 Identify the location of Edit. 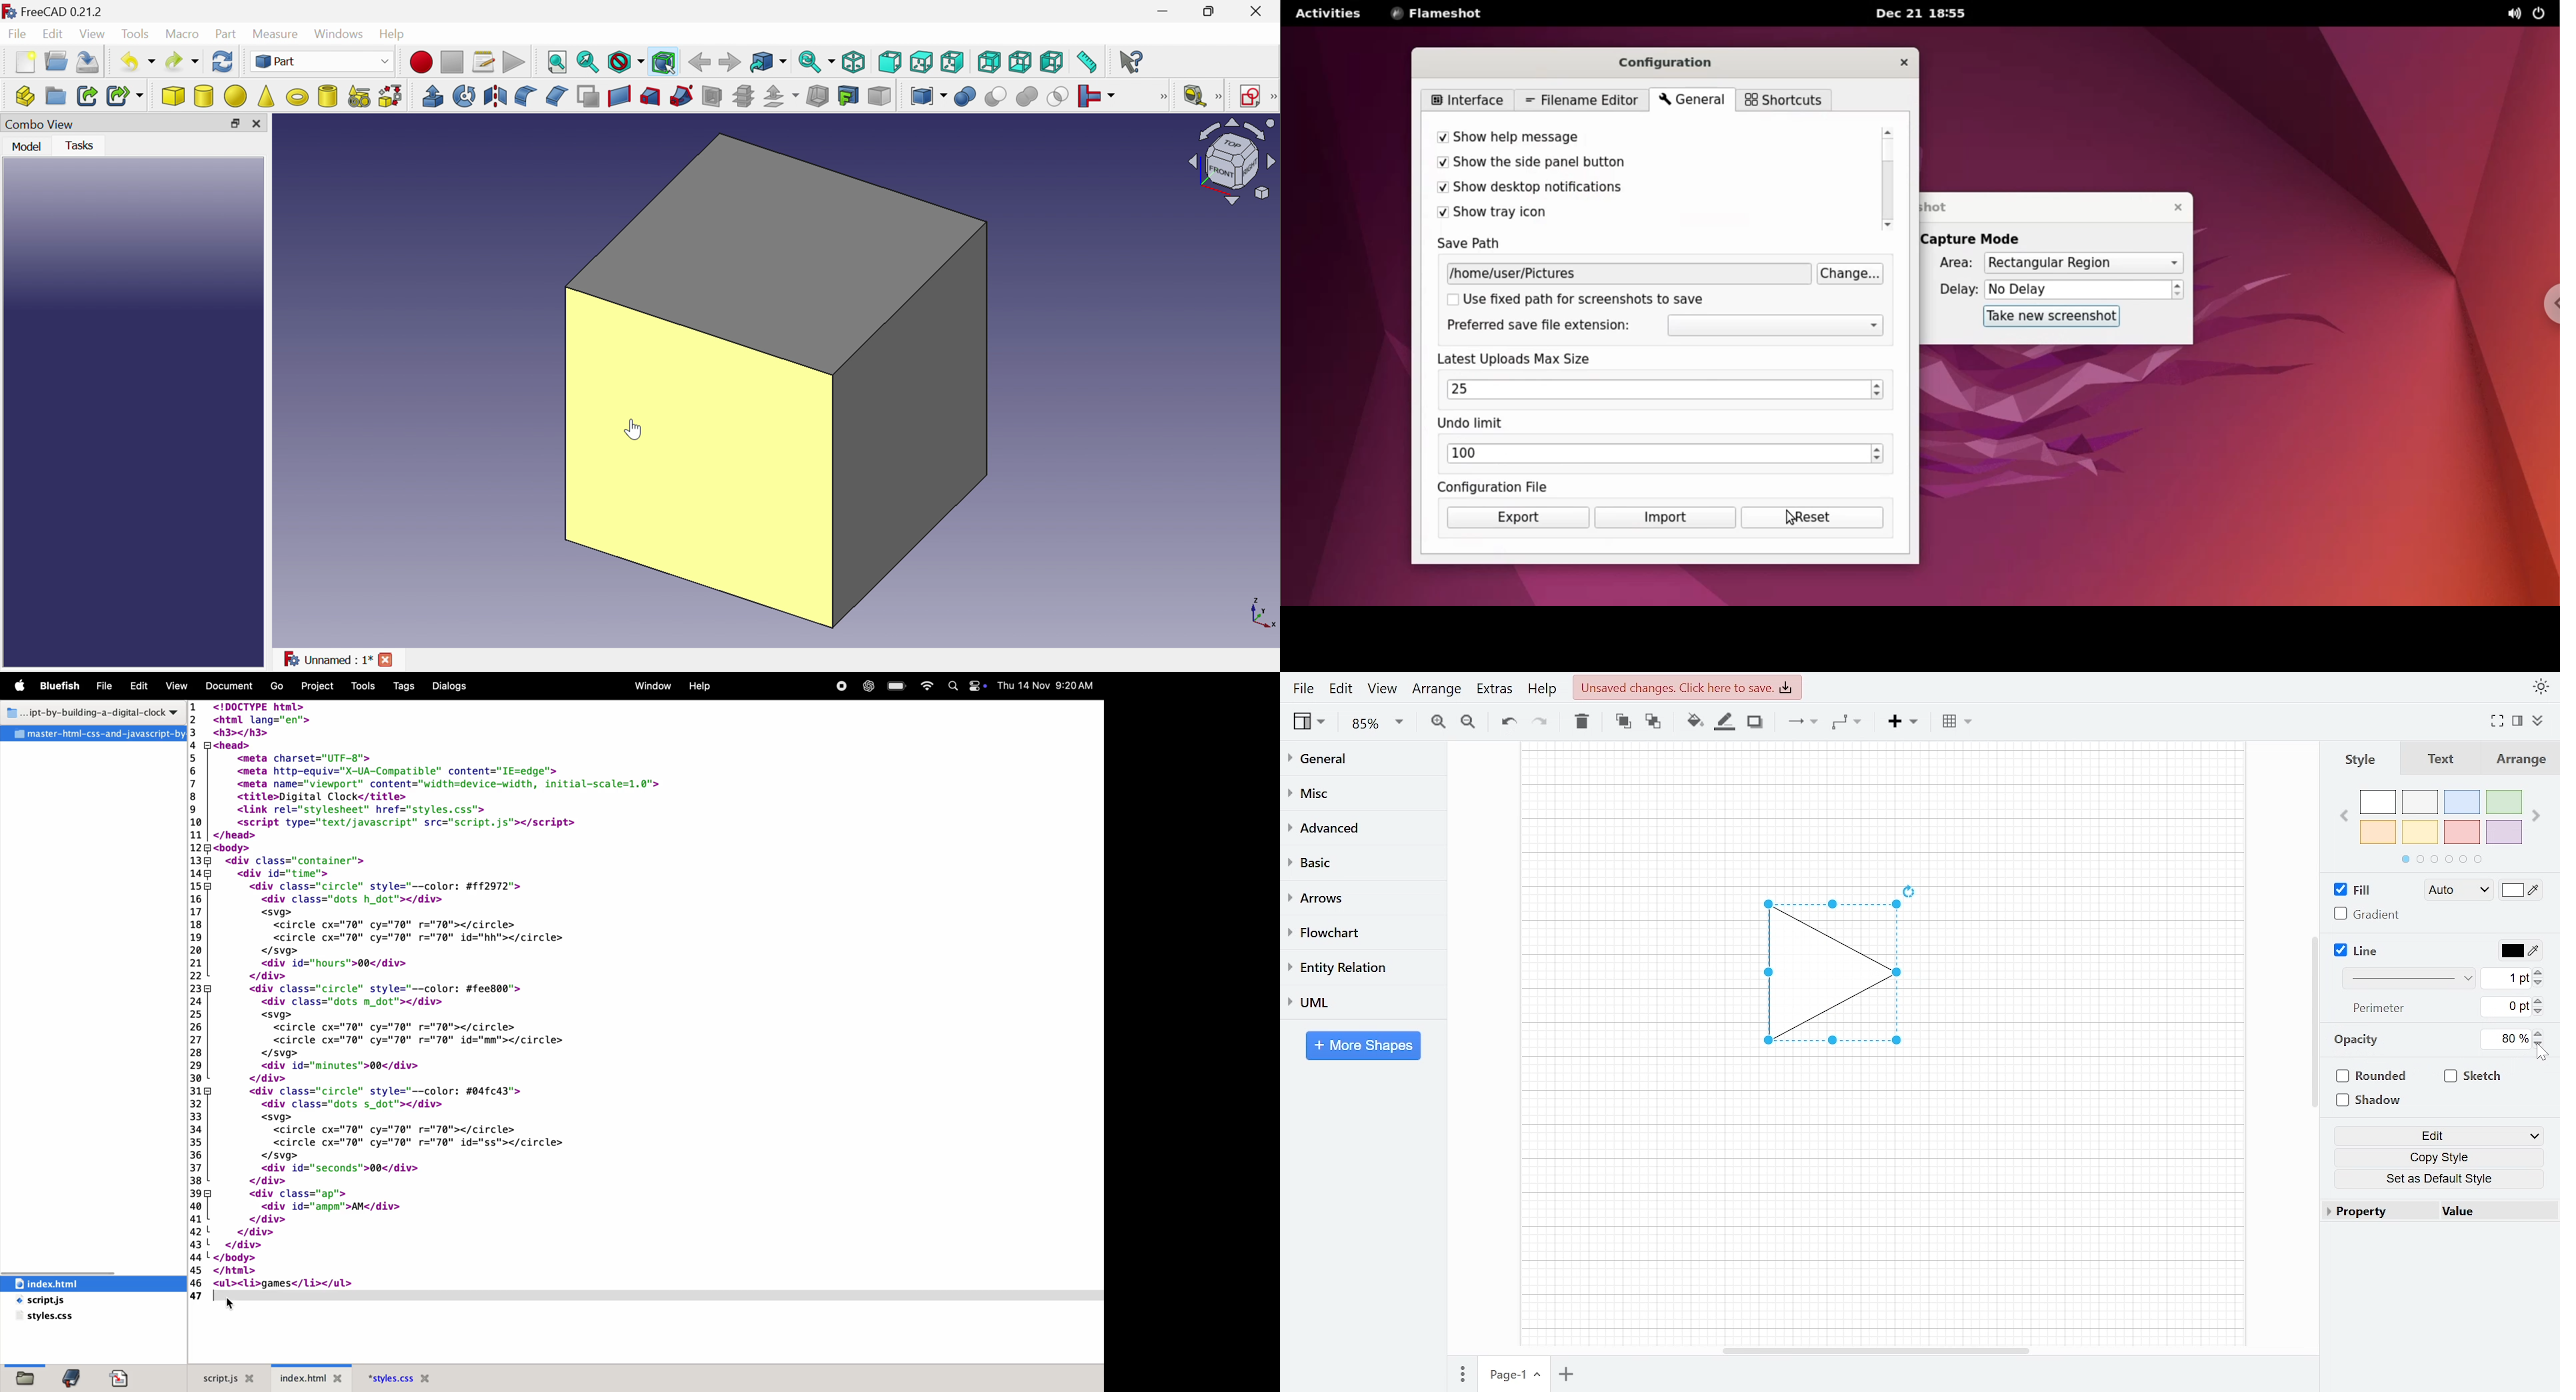
(2439, 1137).